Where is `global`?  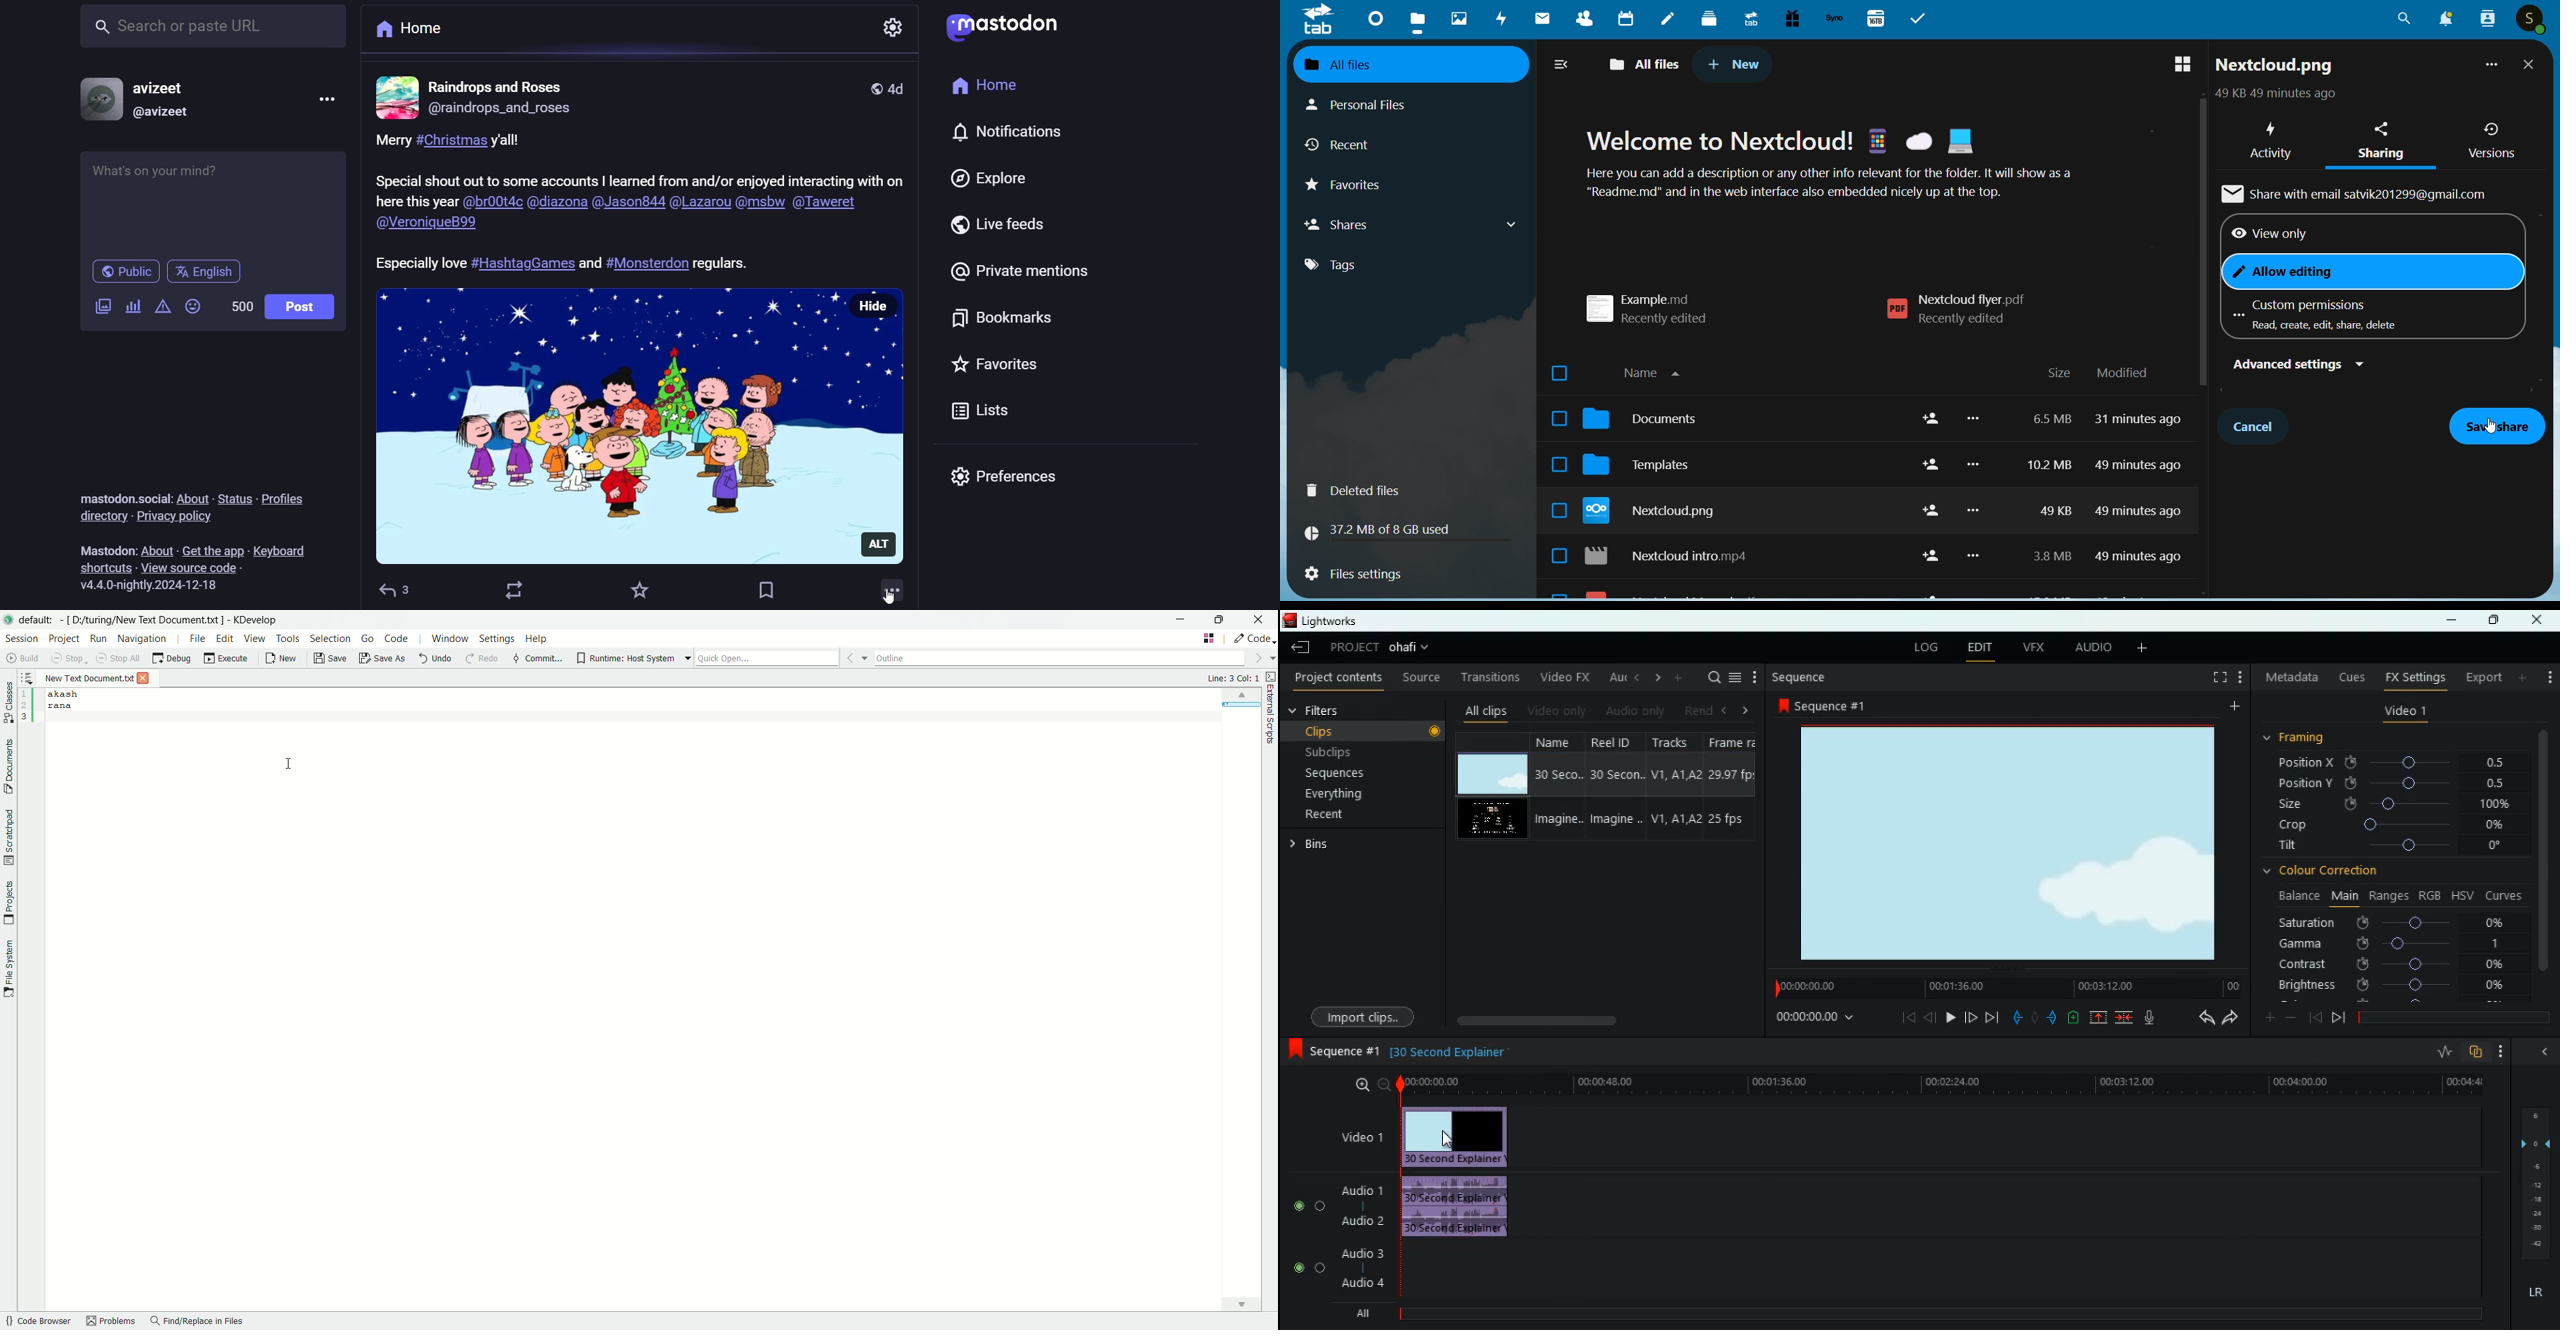
global is located at coordinates (873, 88).